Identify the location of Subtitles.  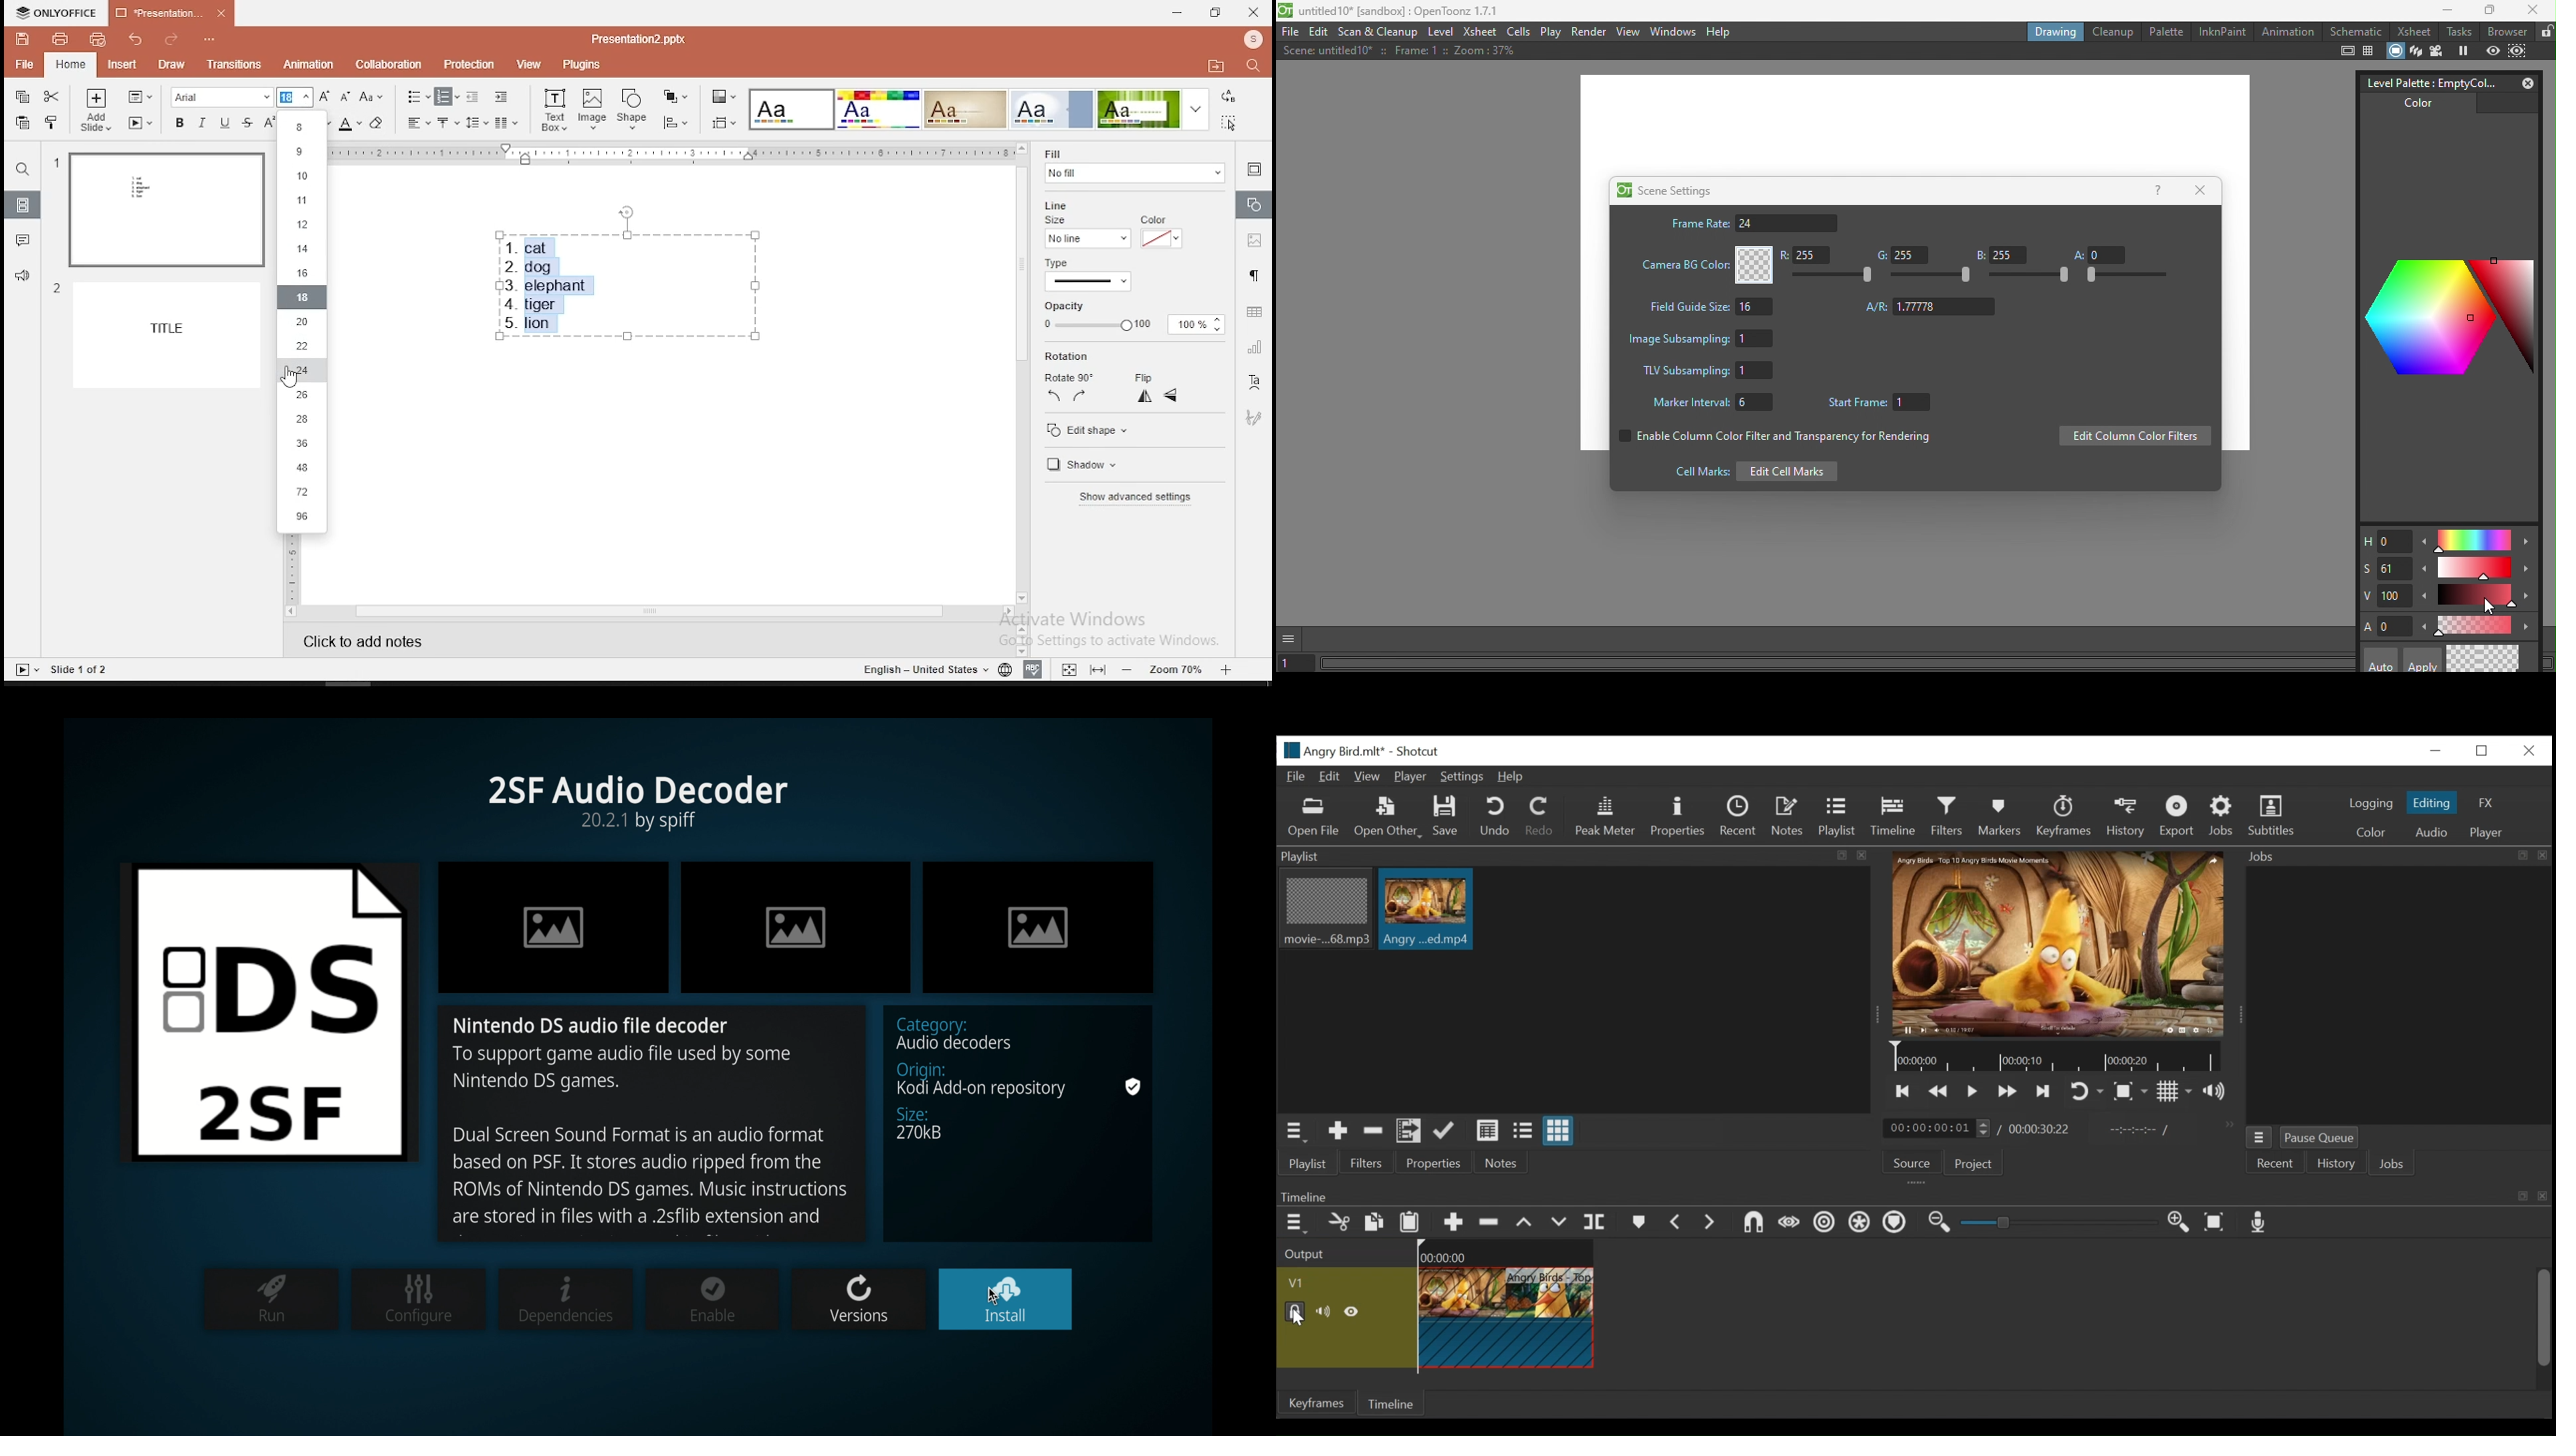
(2275, 818).